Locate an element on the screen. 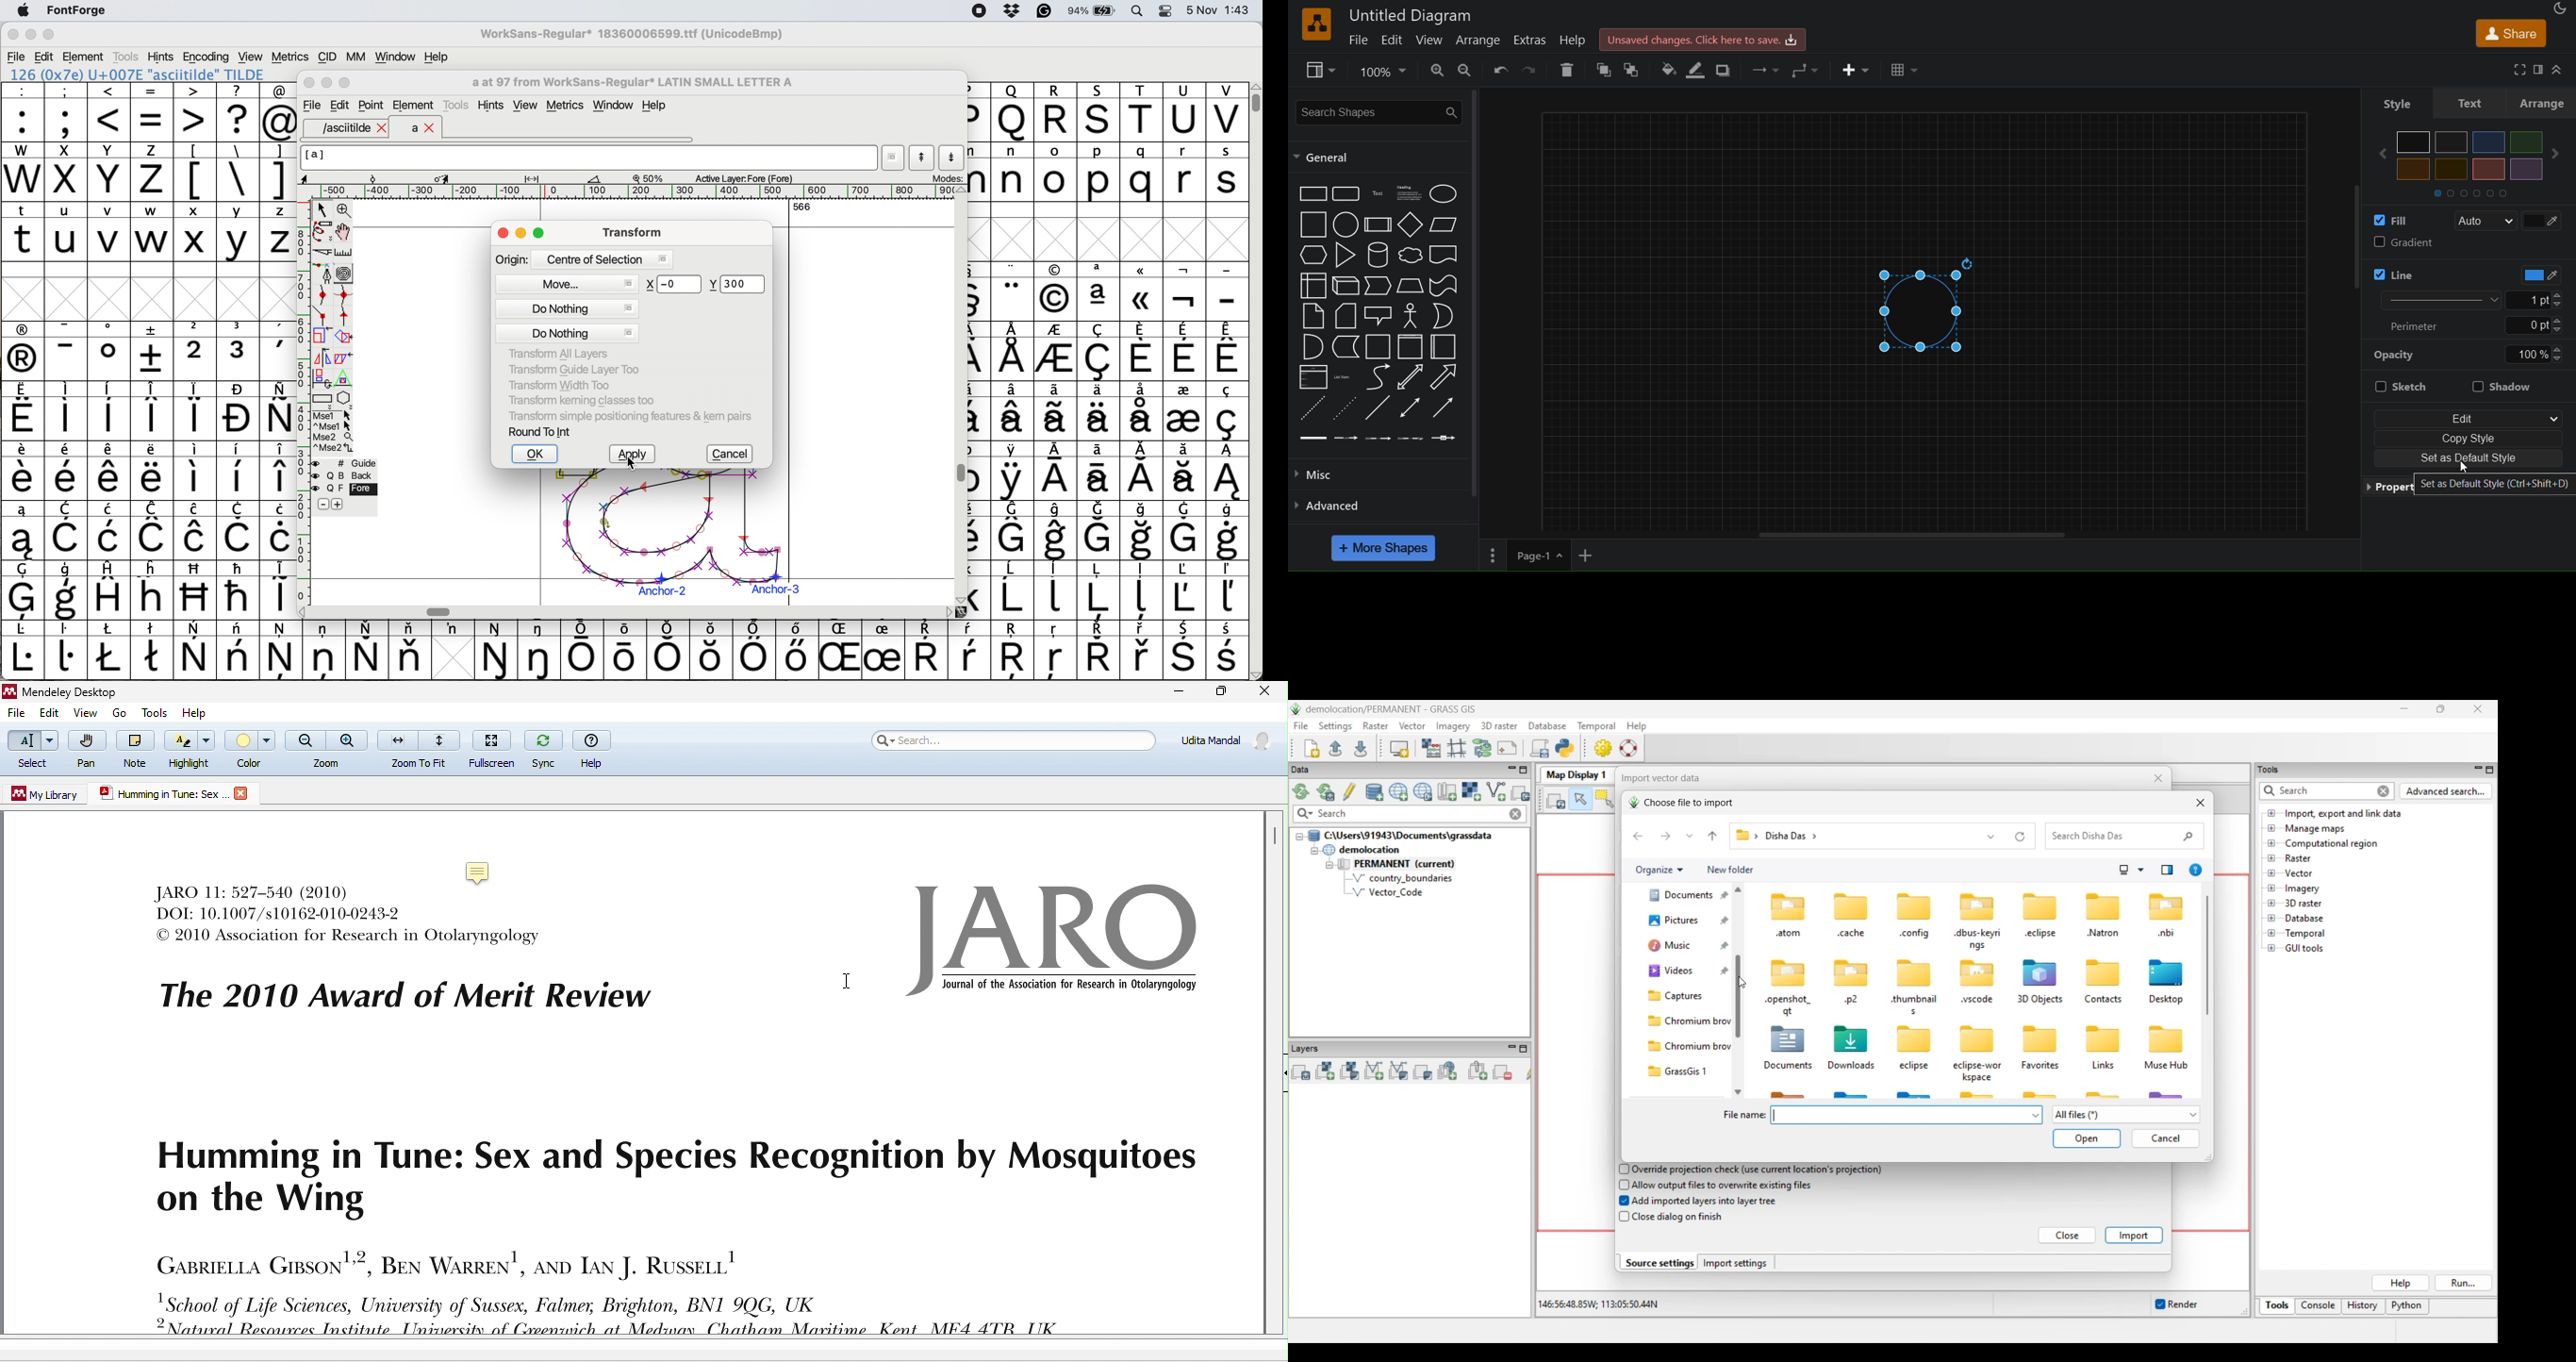 This screenshot has width=2576, height=1372. symbol is located at coordinates (324, 649).